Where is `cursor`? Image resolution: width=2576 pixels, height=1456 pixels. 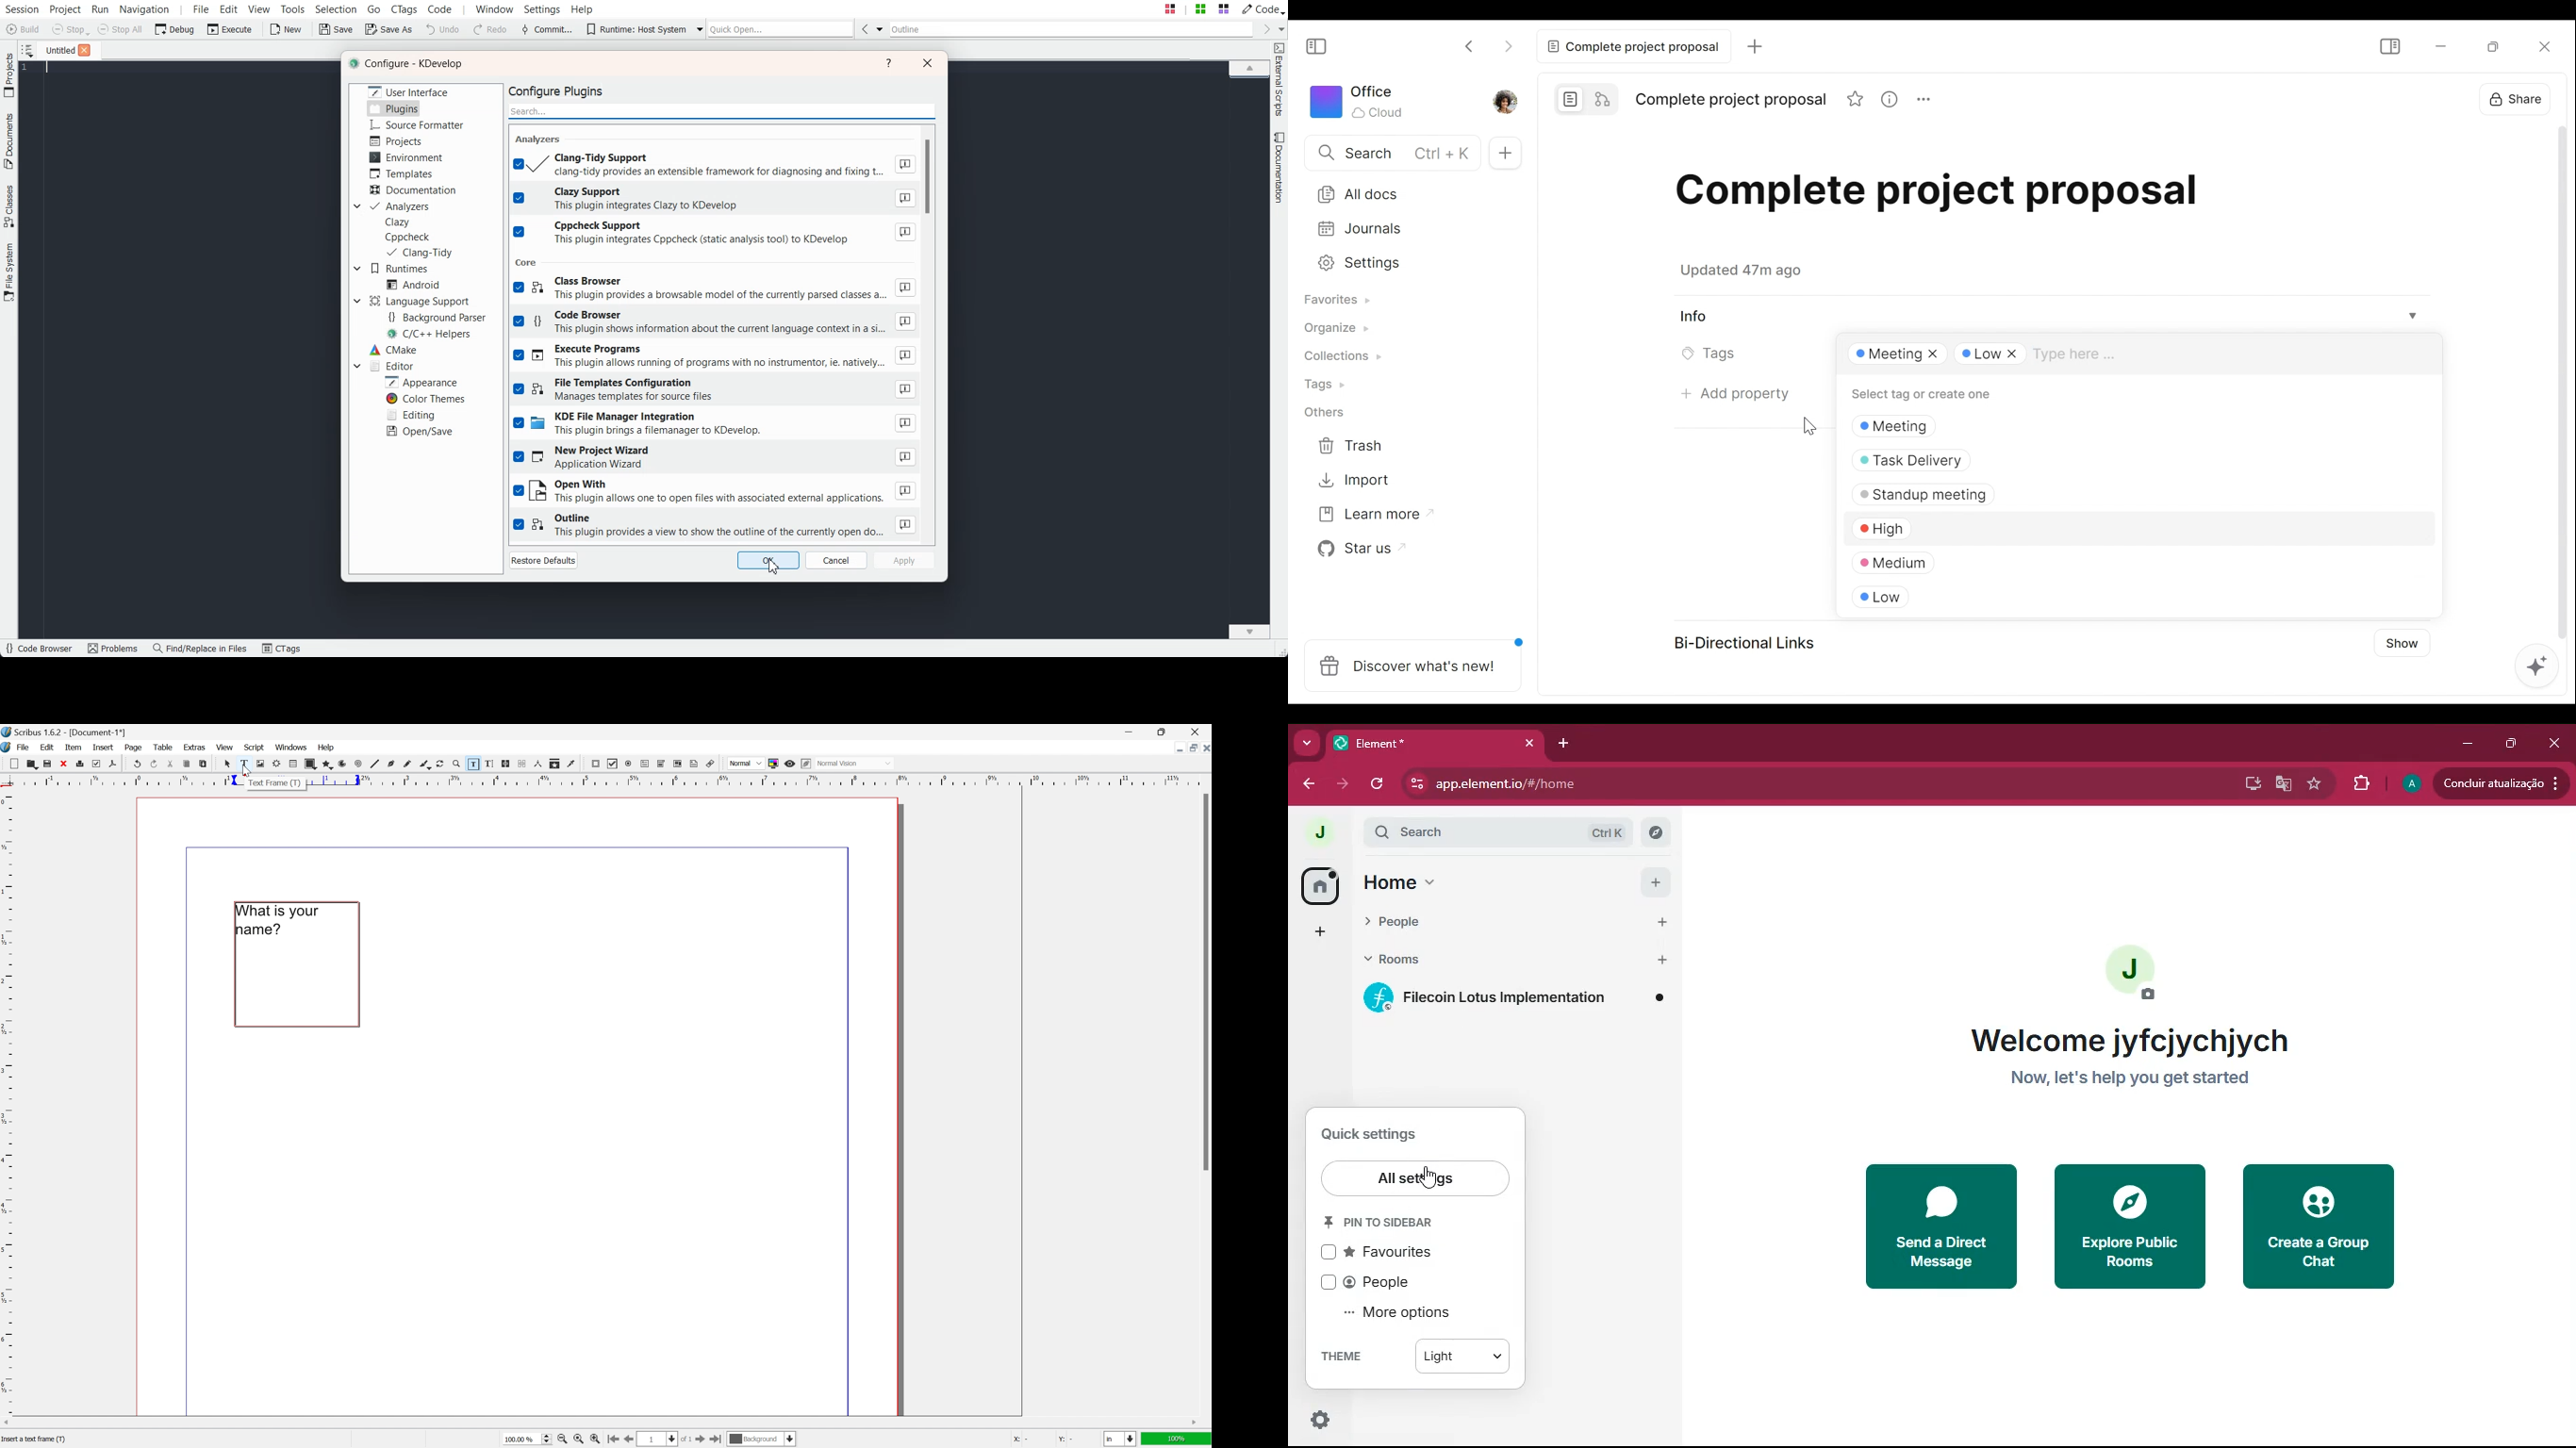
cursor is located at coordinates (1438, 1175).